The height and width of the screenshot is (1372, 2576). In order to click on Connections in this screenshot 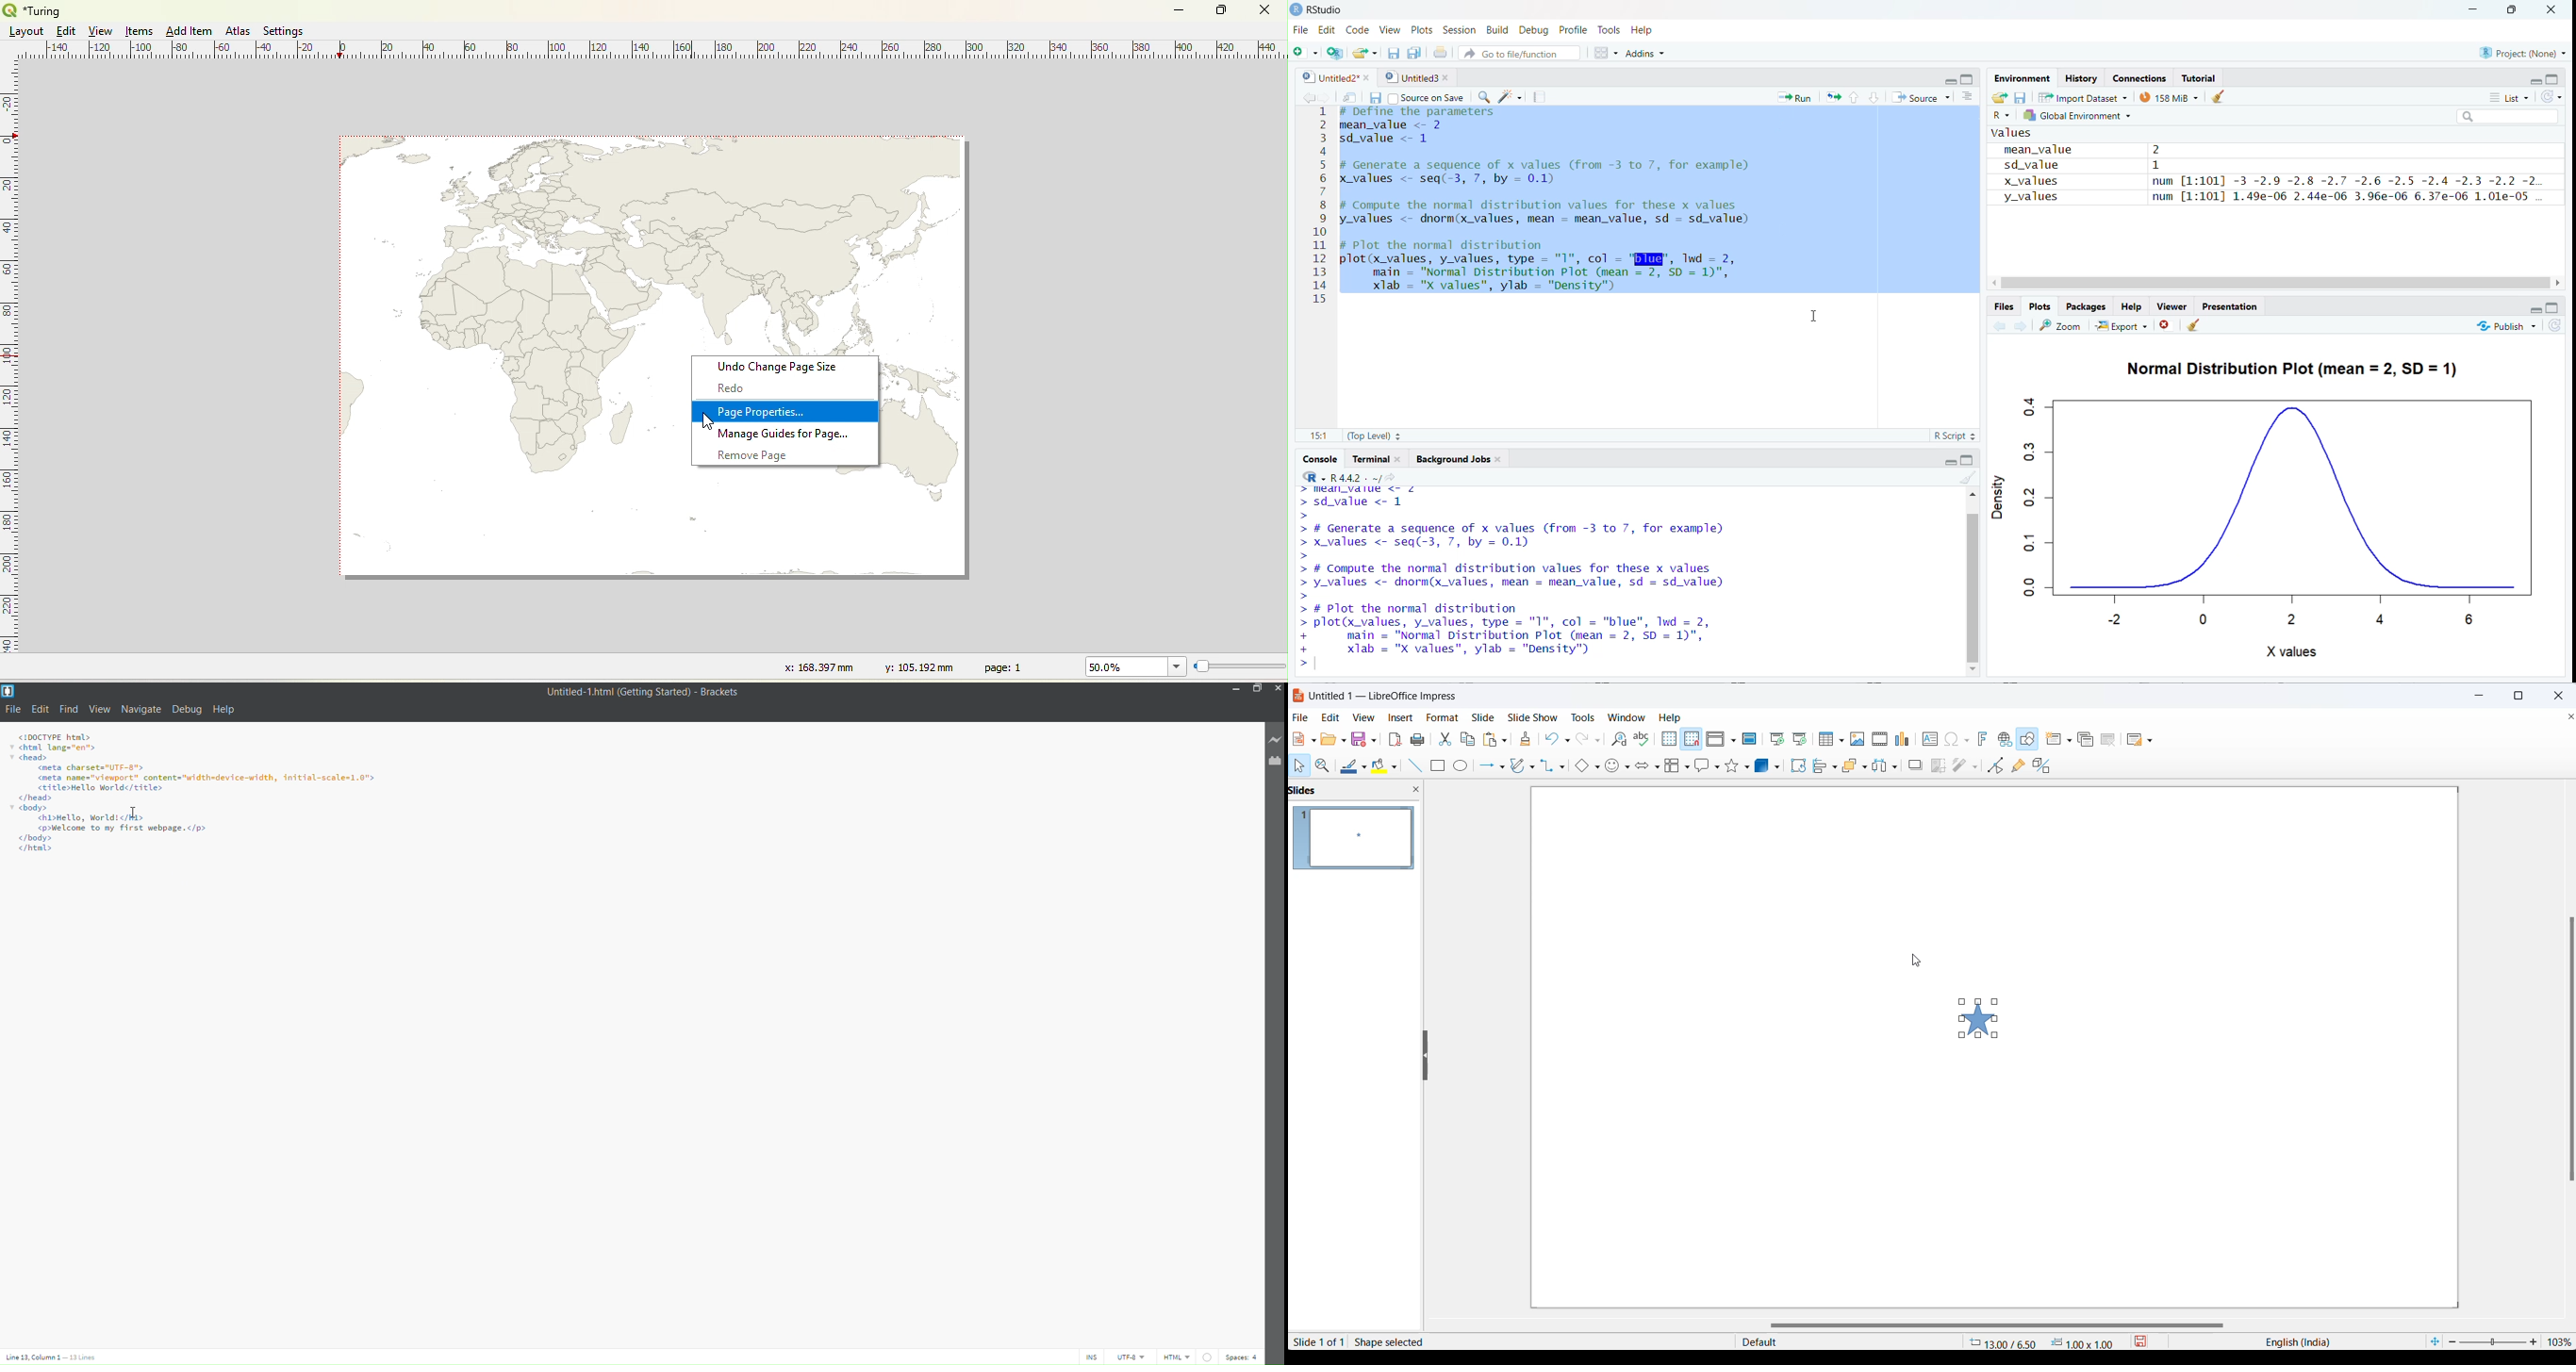, I will do `click(2137, 77)`.